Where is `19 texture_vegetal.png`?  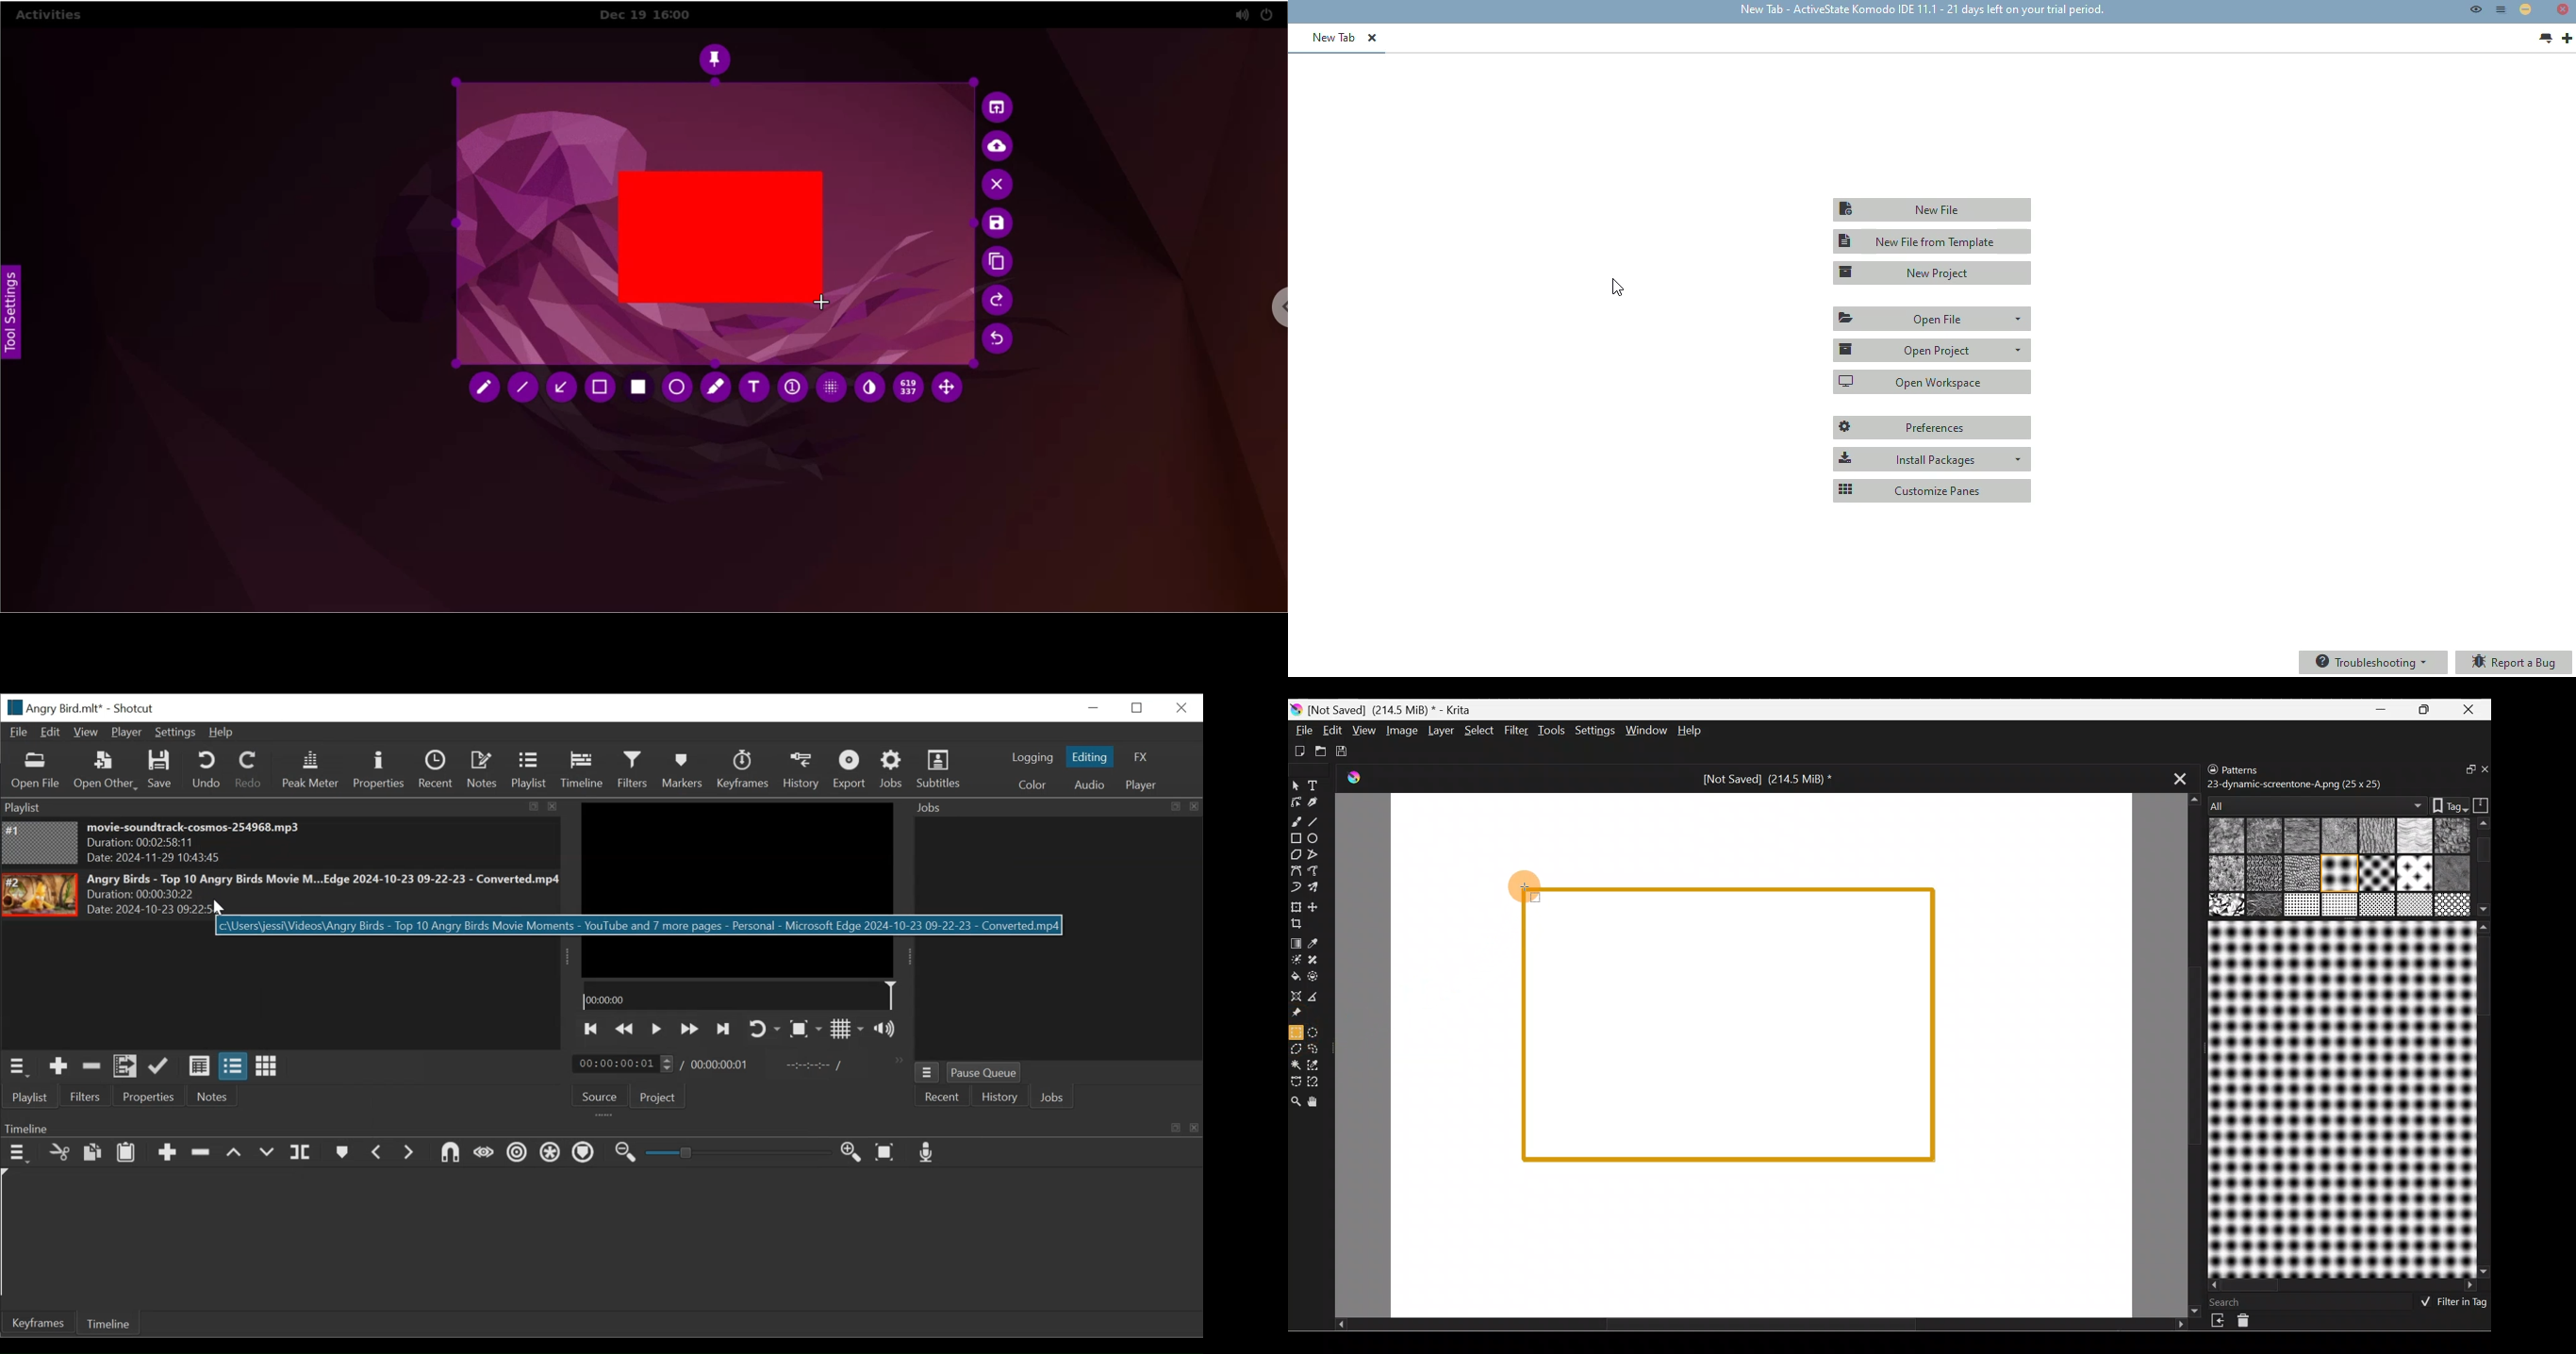 19 texture_vegetal.png is located at coordinates (2451, 903).